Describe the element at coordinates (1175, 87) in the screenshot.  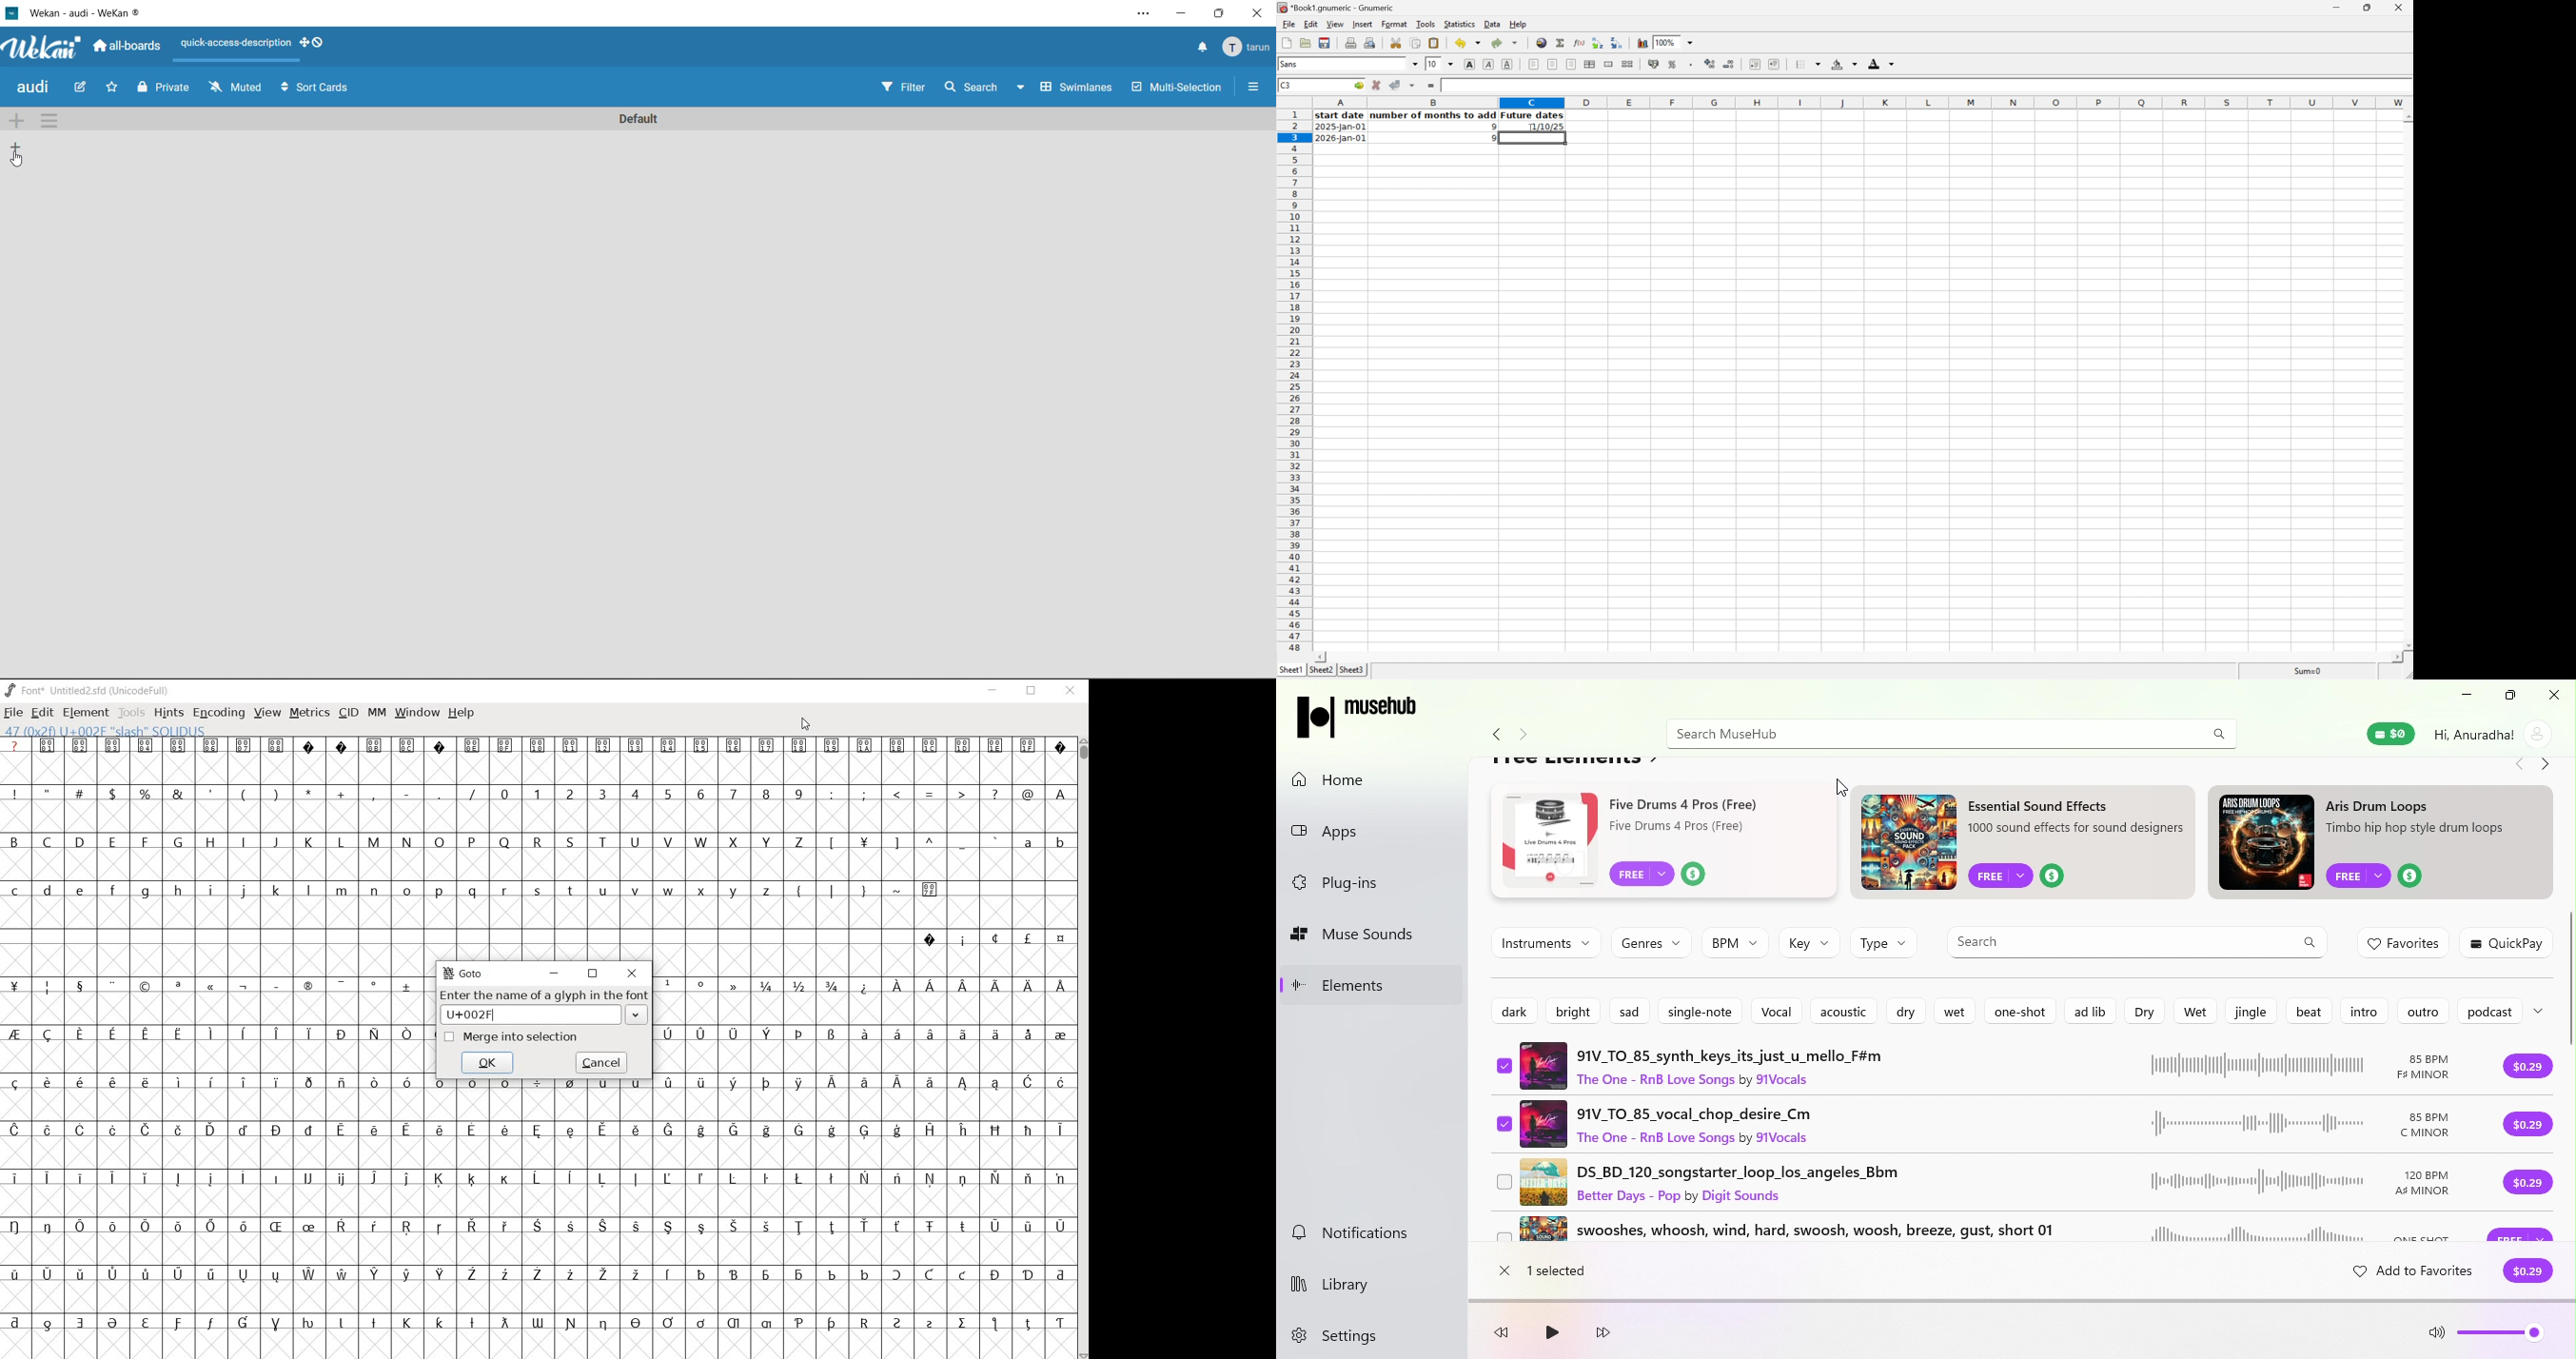
I see `Multi-Selection` at that location.